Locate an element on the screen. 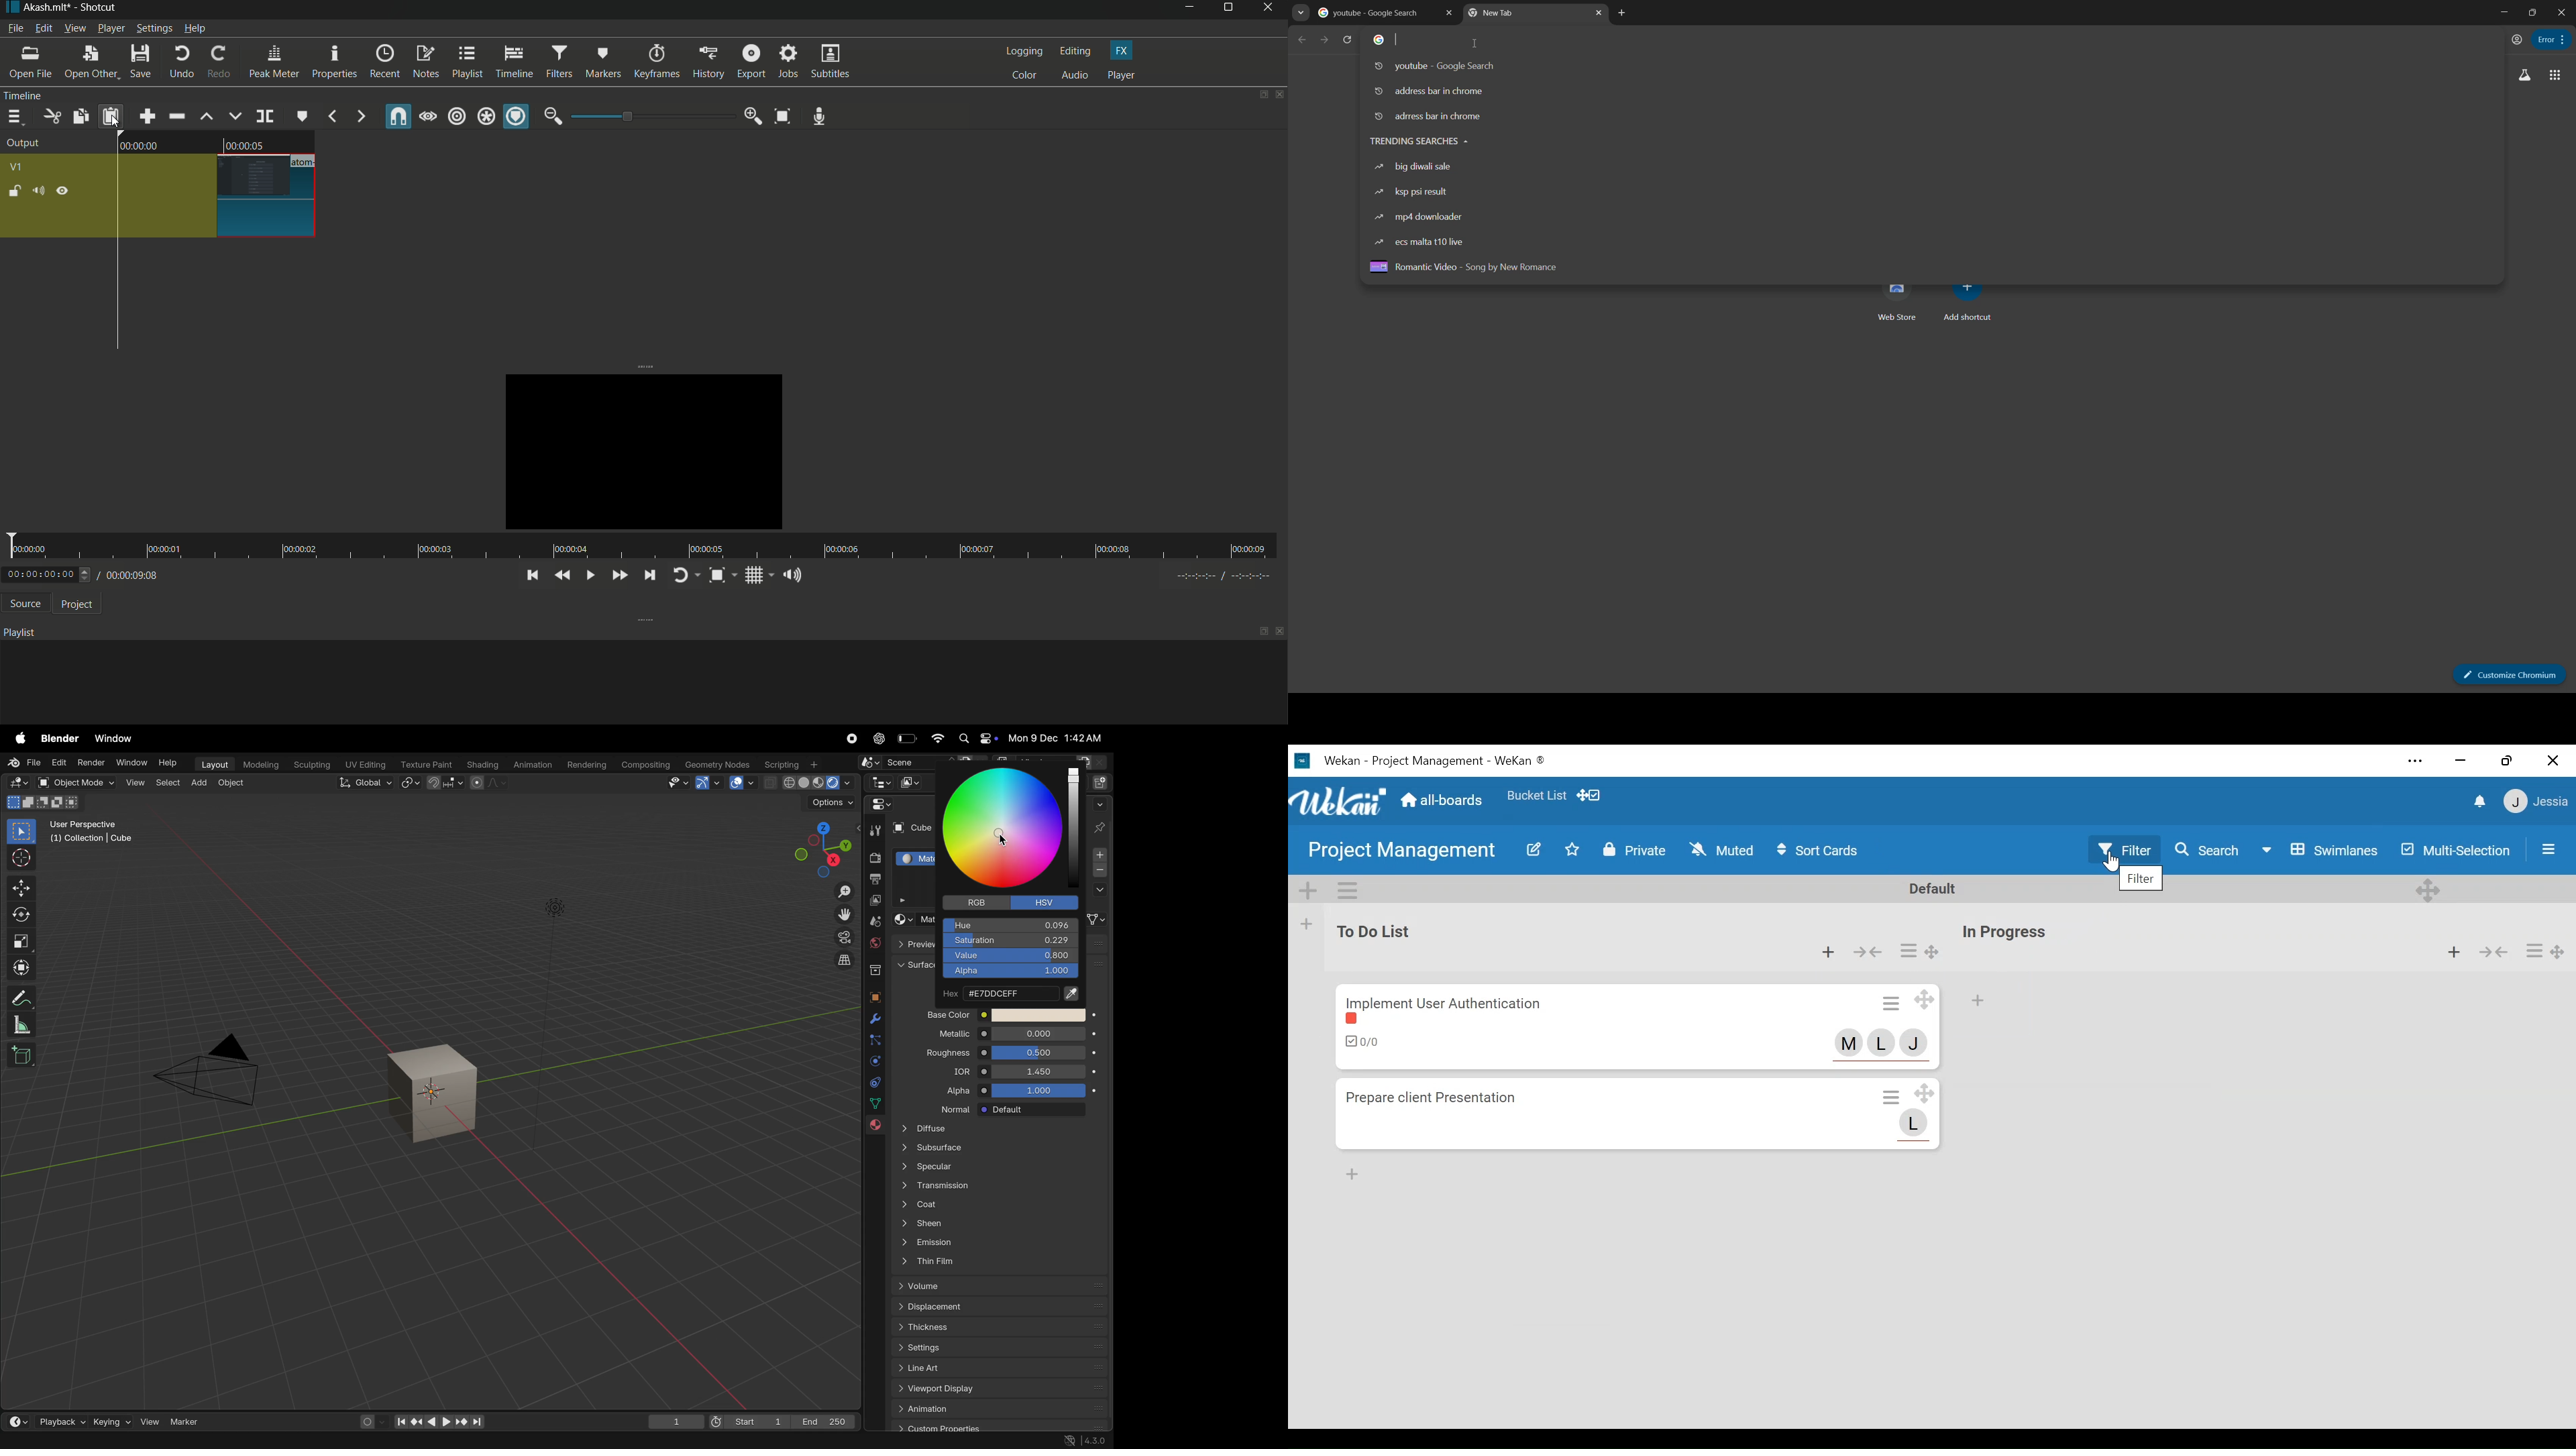 Image resolution: width=2576 pixels, height=1456 pixels. Sort Cards is located at coordinates (1821, 851).